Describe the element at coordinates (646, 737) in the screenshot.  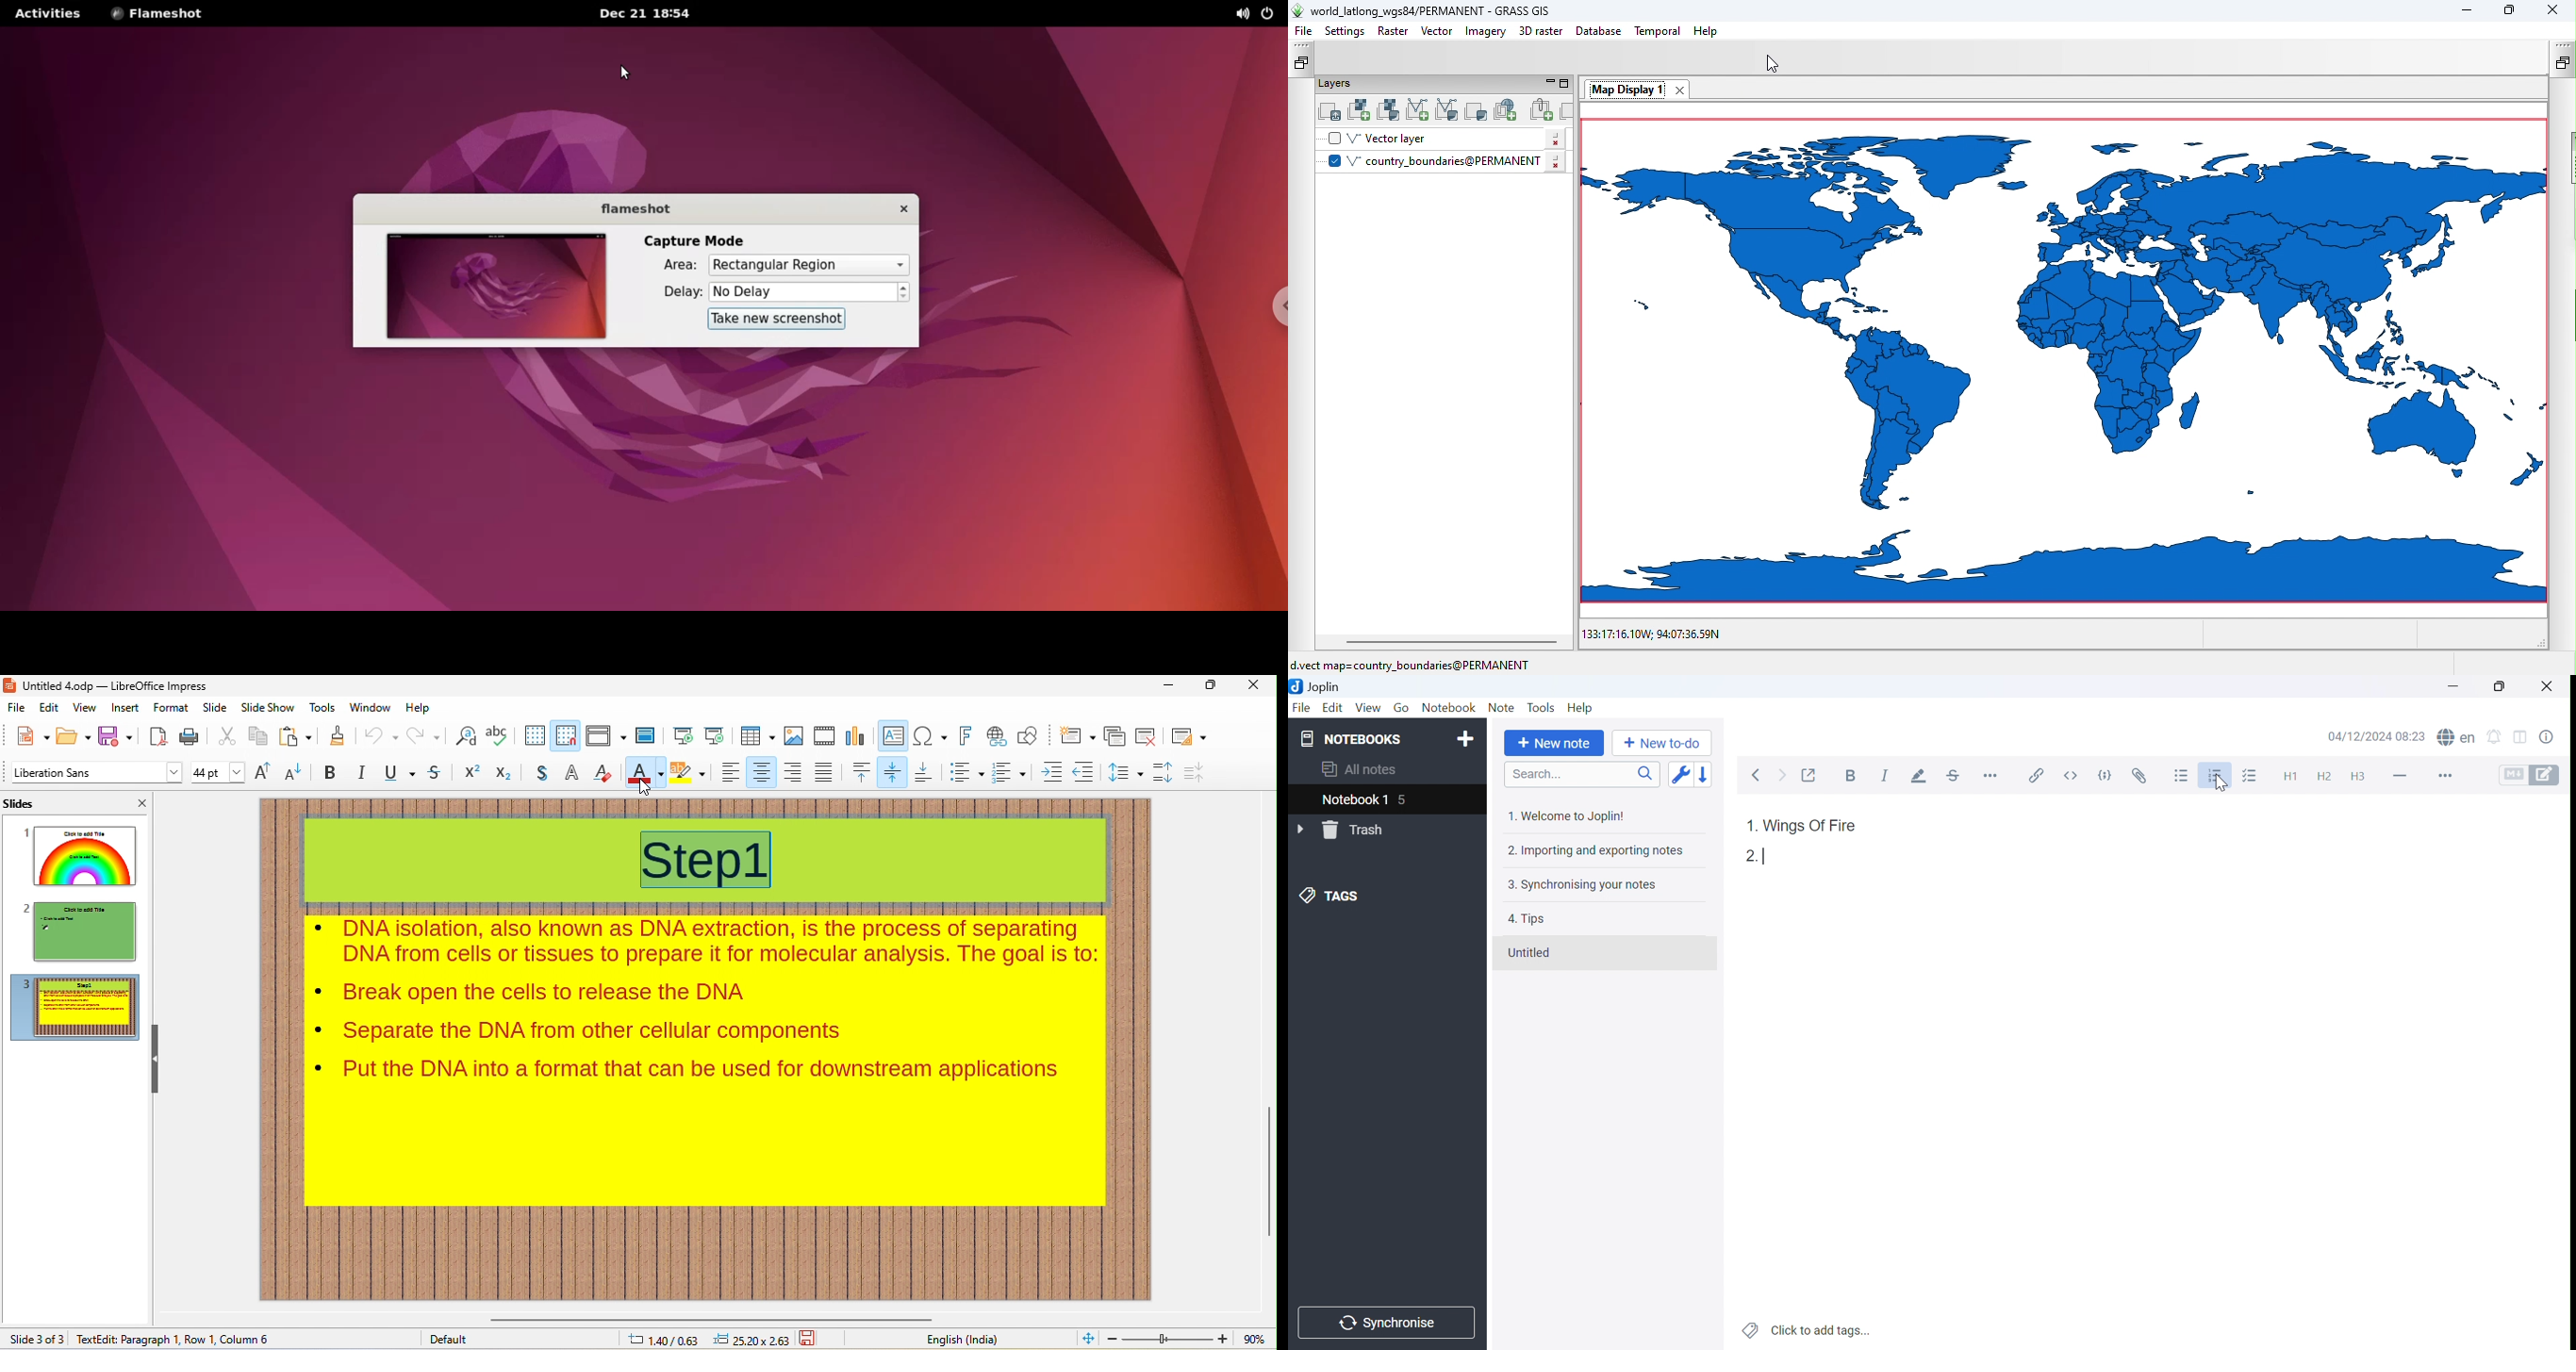
I see `master slide` at that location.